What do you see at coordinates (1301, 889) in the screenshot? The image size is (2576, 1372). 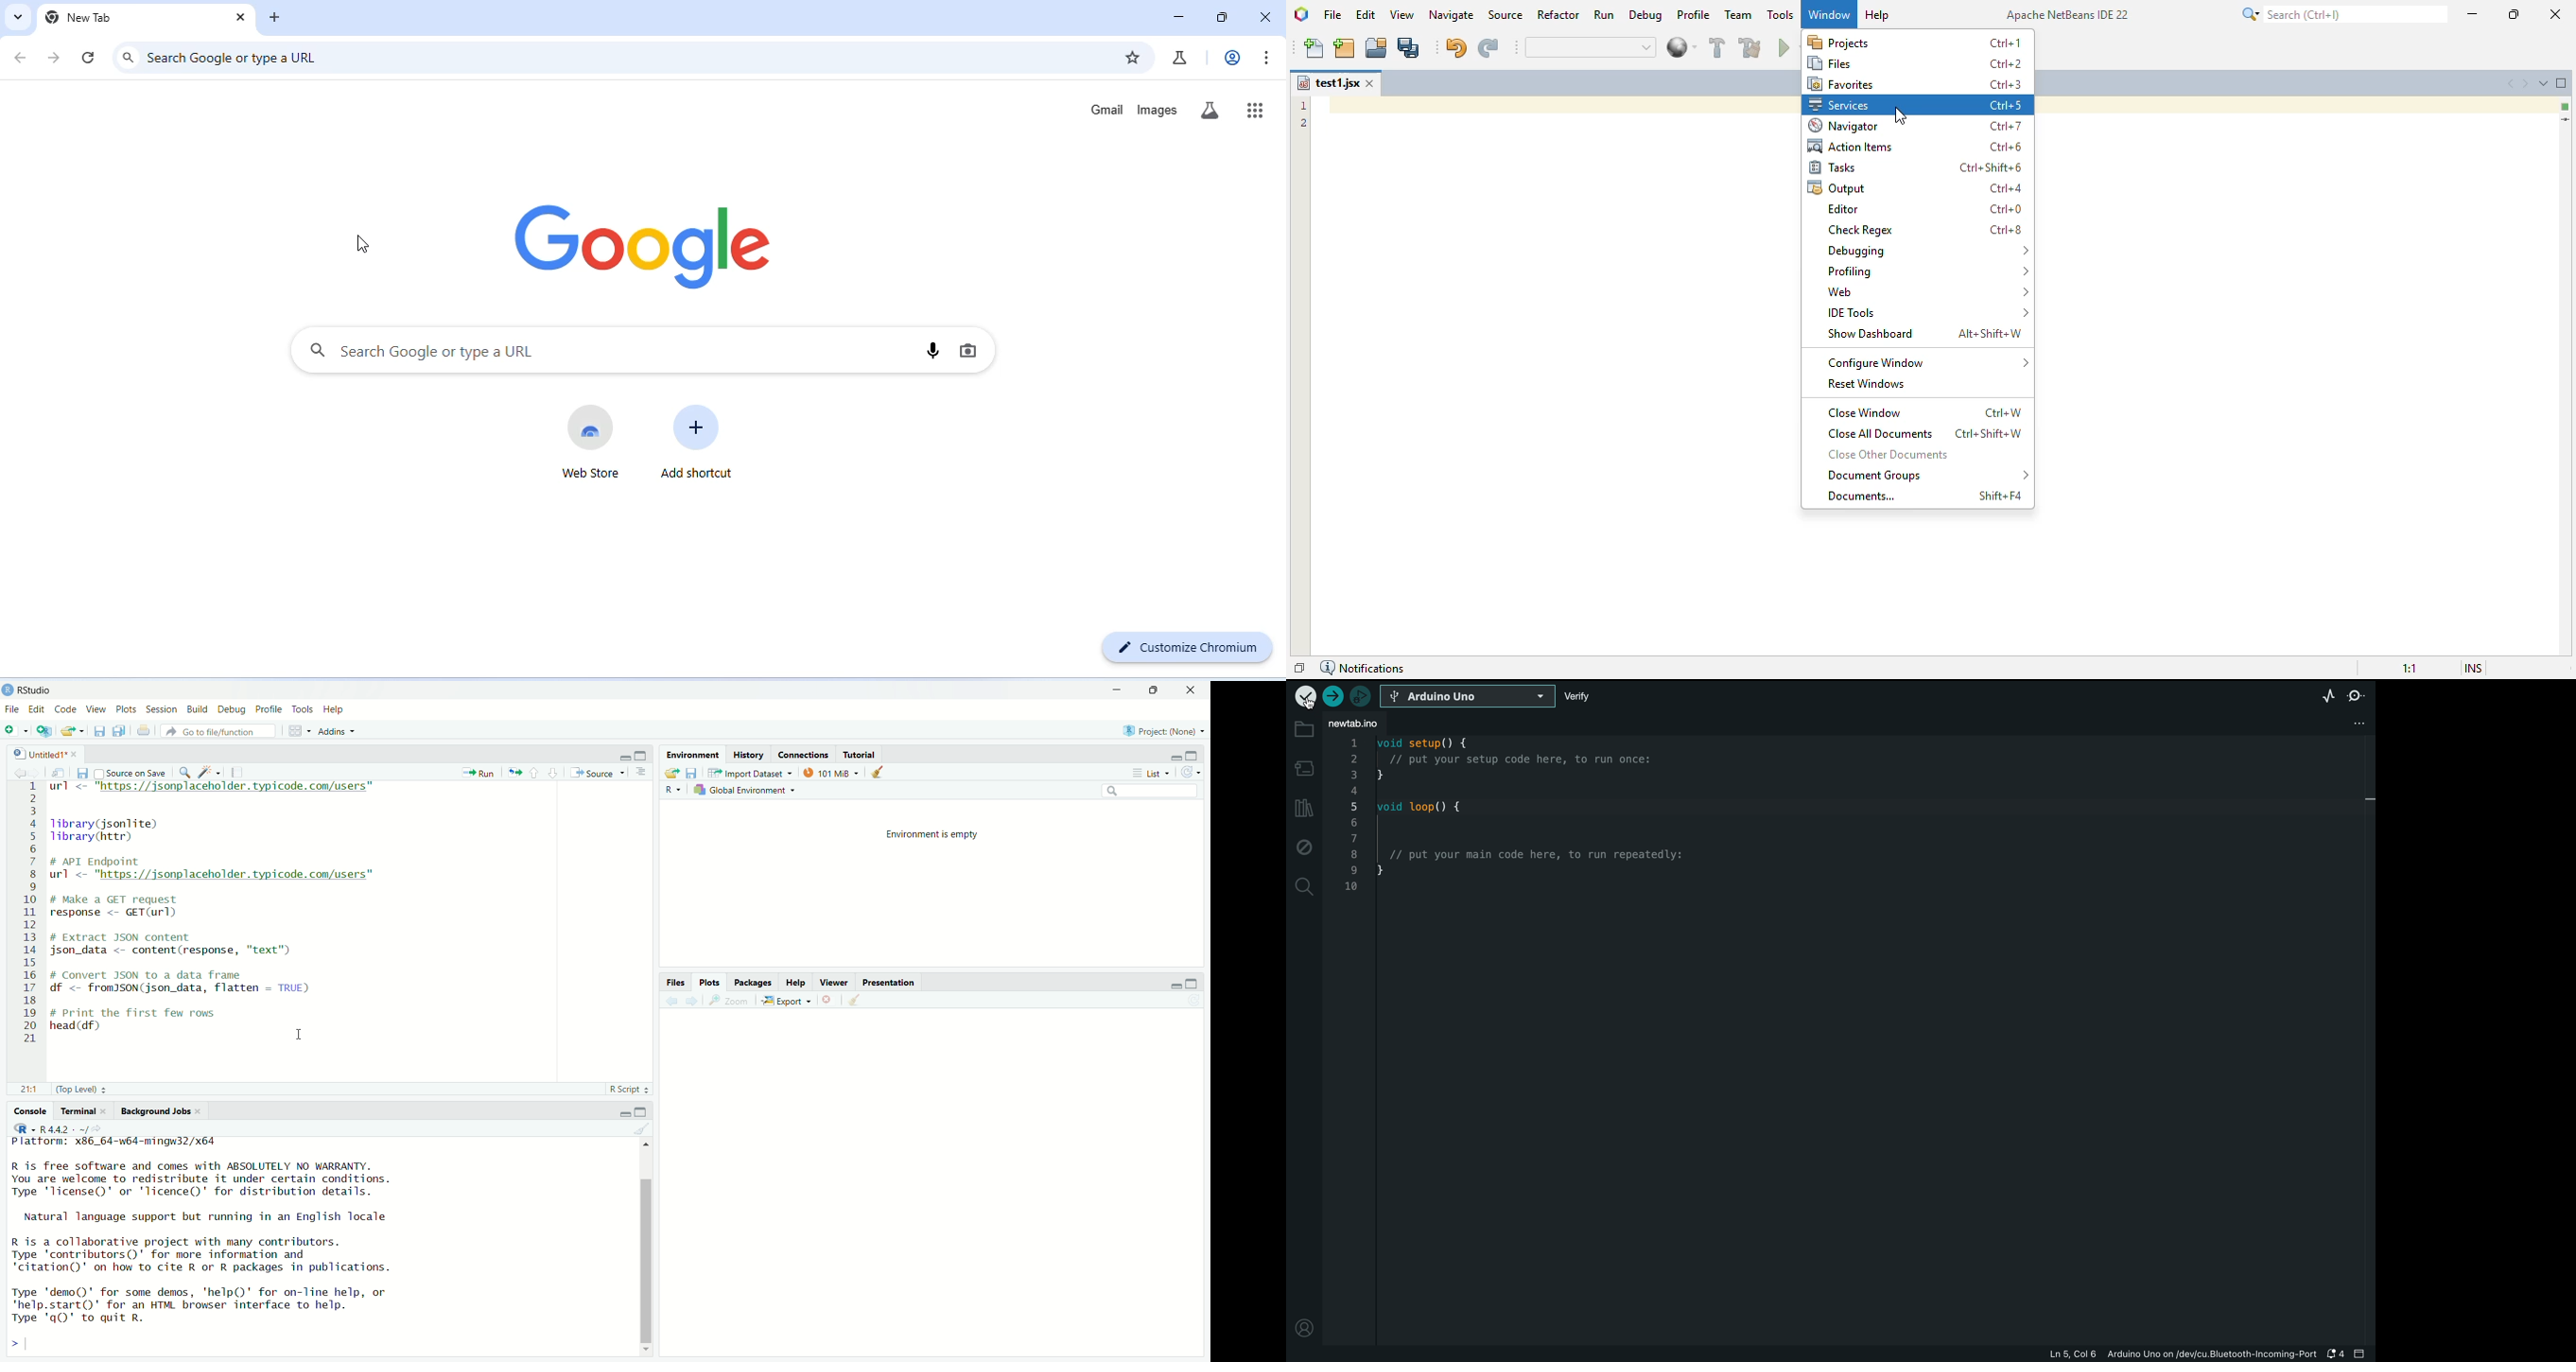 I see `search` at bounding box center [1301, 889].